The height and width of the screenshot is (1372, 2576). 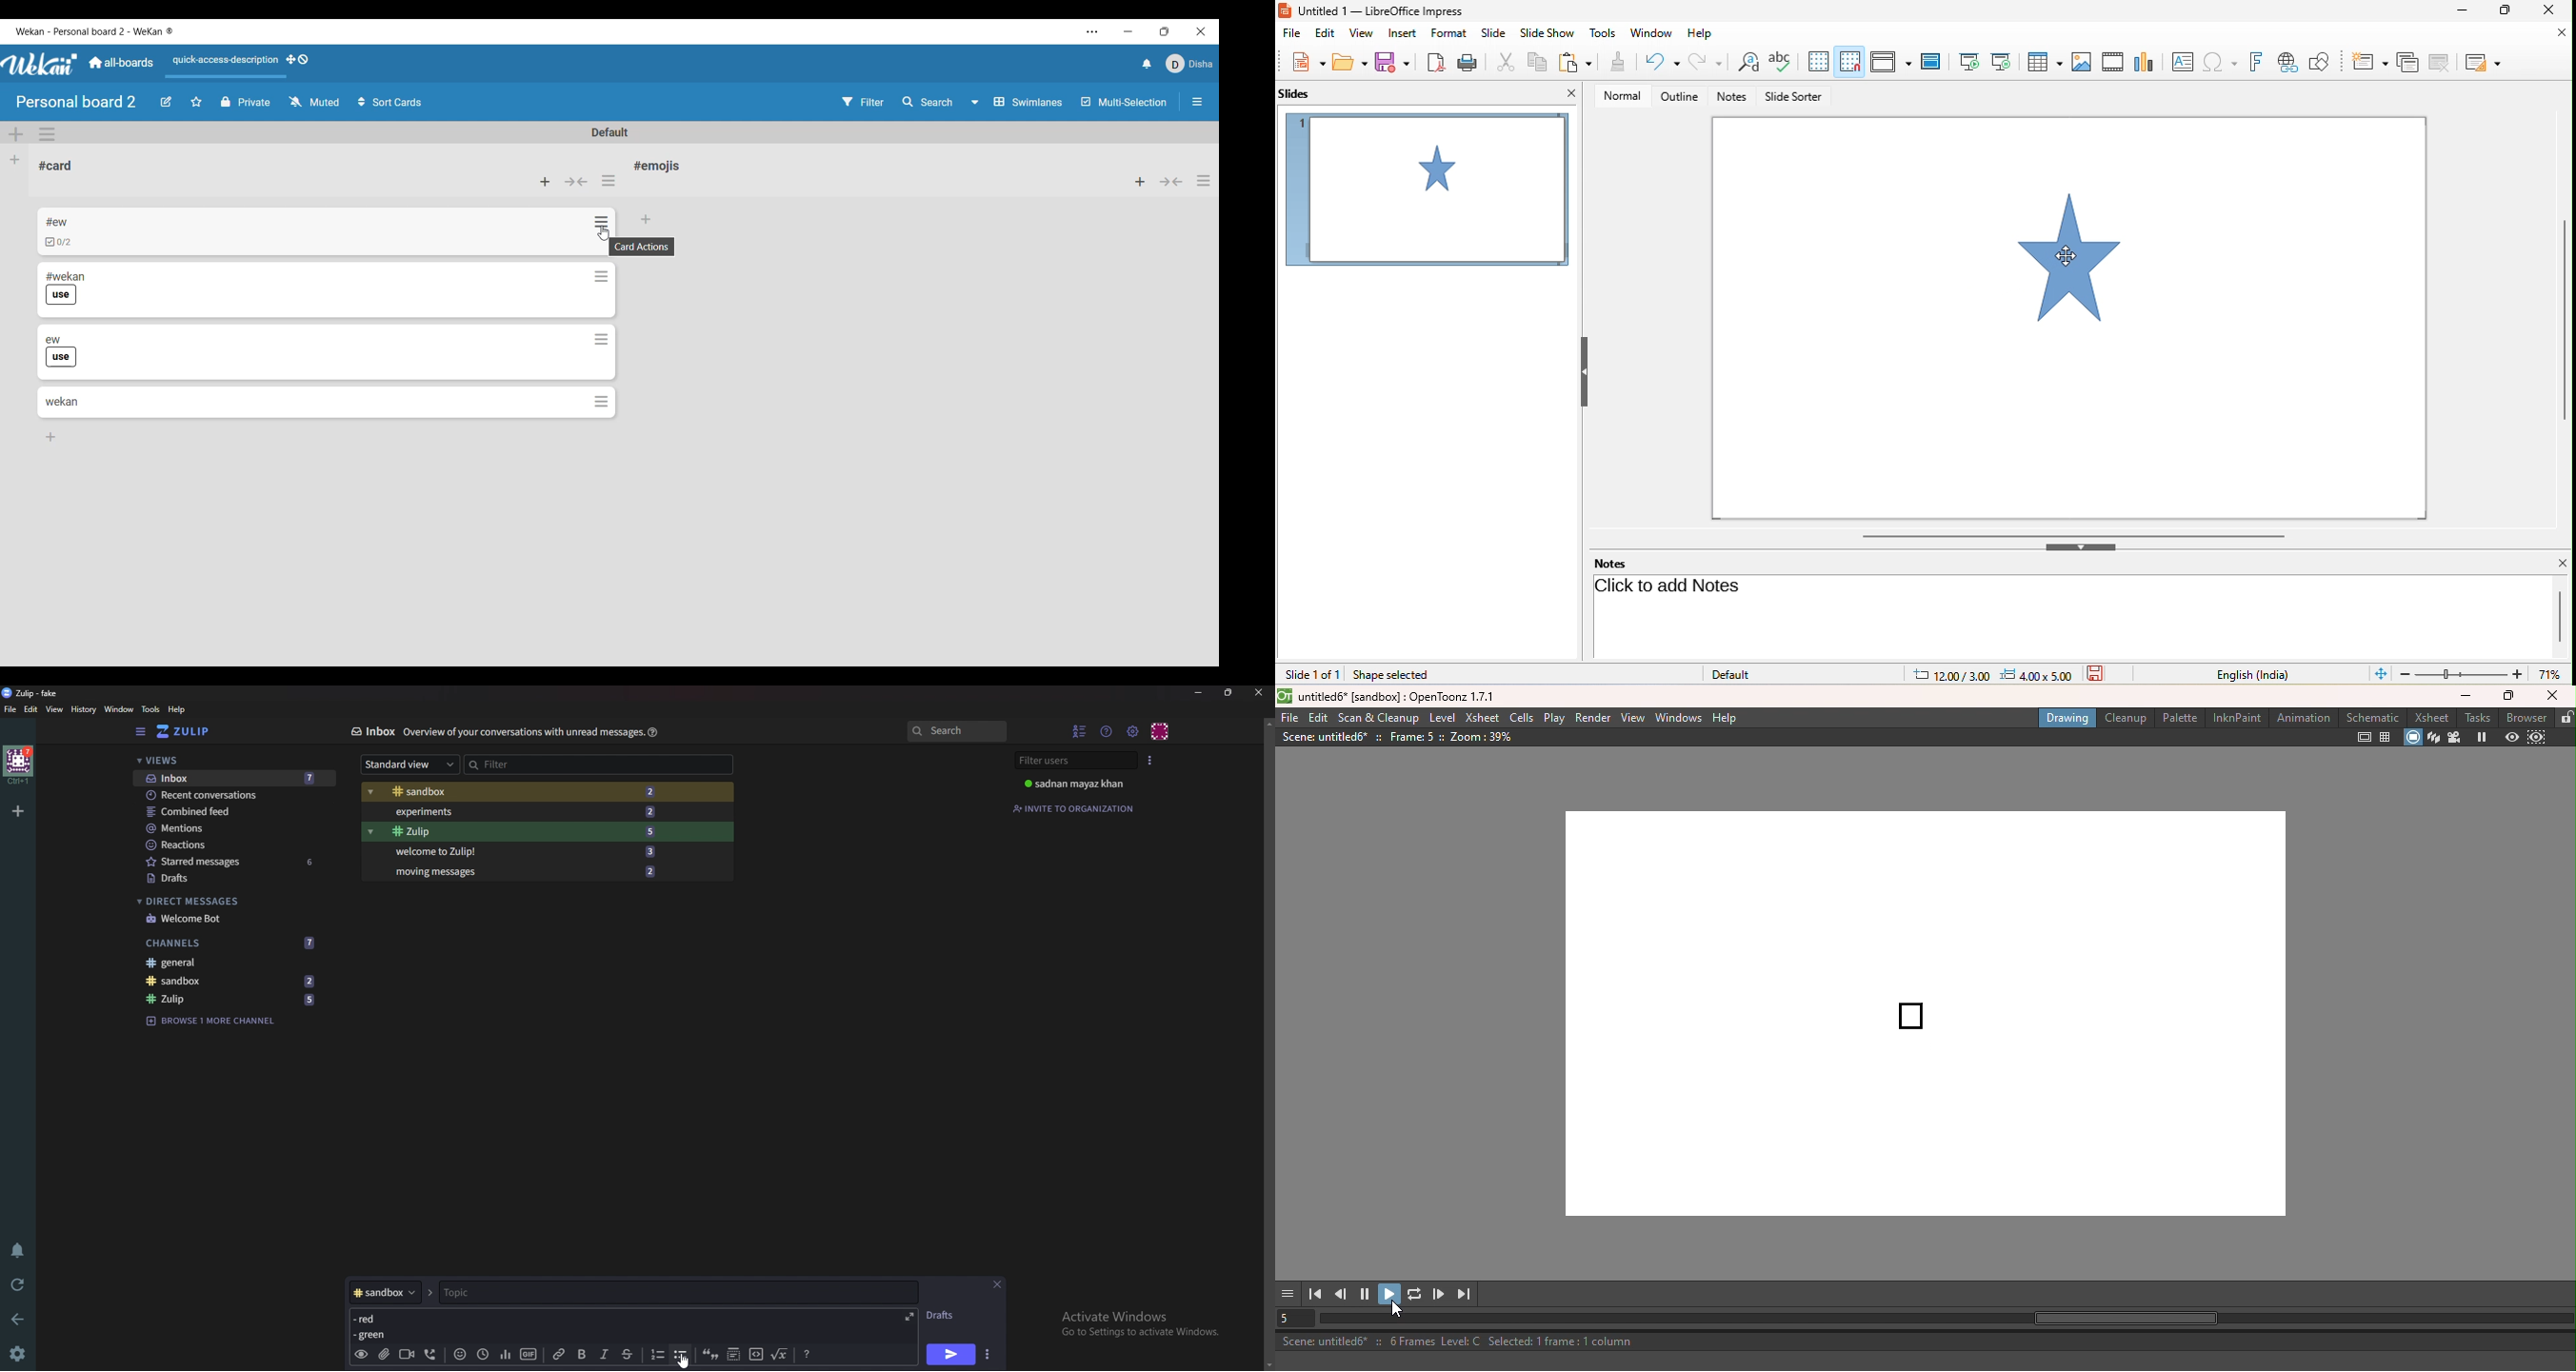 I want to click on File, so click(x=11, y=709).